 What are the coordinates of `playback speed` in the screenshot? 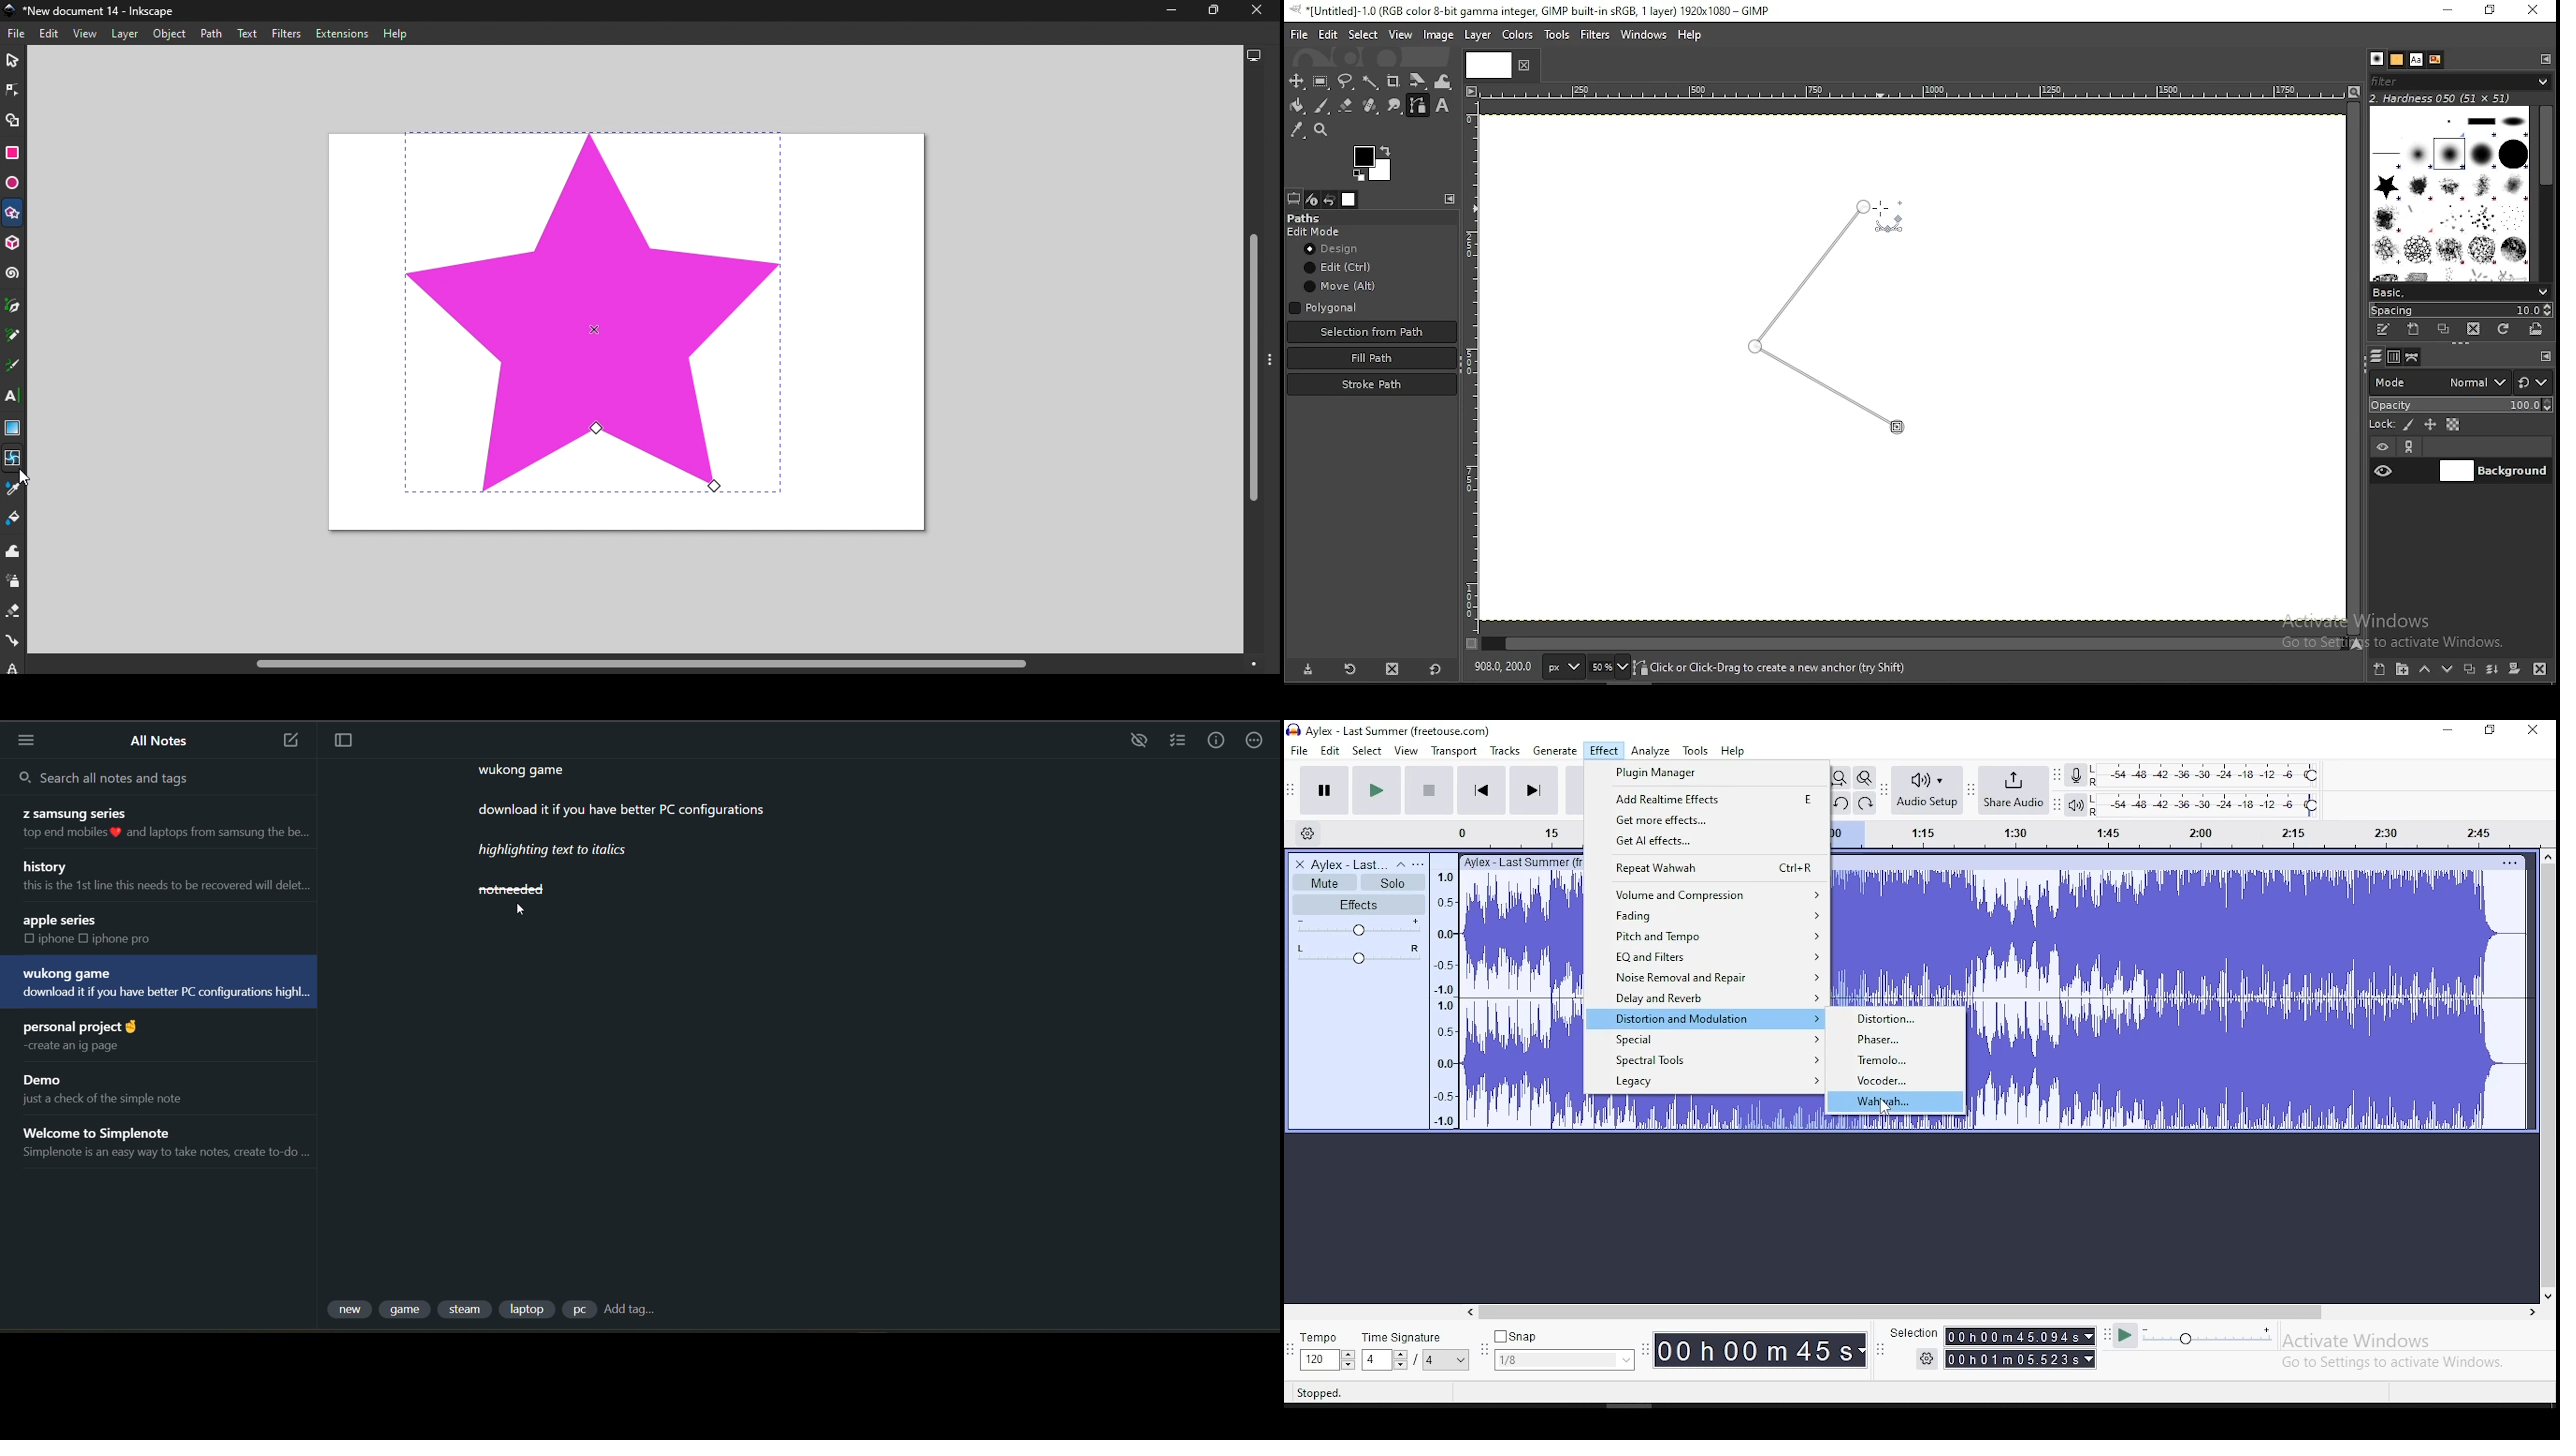 It's located at (2208, 1337).